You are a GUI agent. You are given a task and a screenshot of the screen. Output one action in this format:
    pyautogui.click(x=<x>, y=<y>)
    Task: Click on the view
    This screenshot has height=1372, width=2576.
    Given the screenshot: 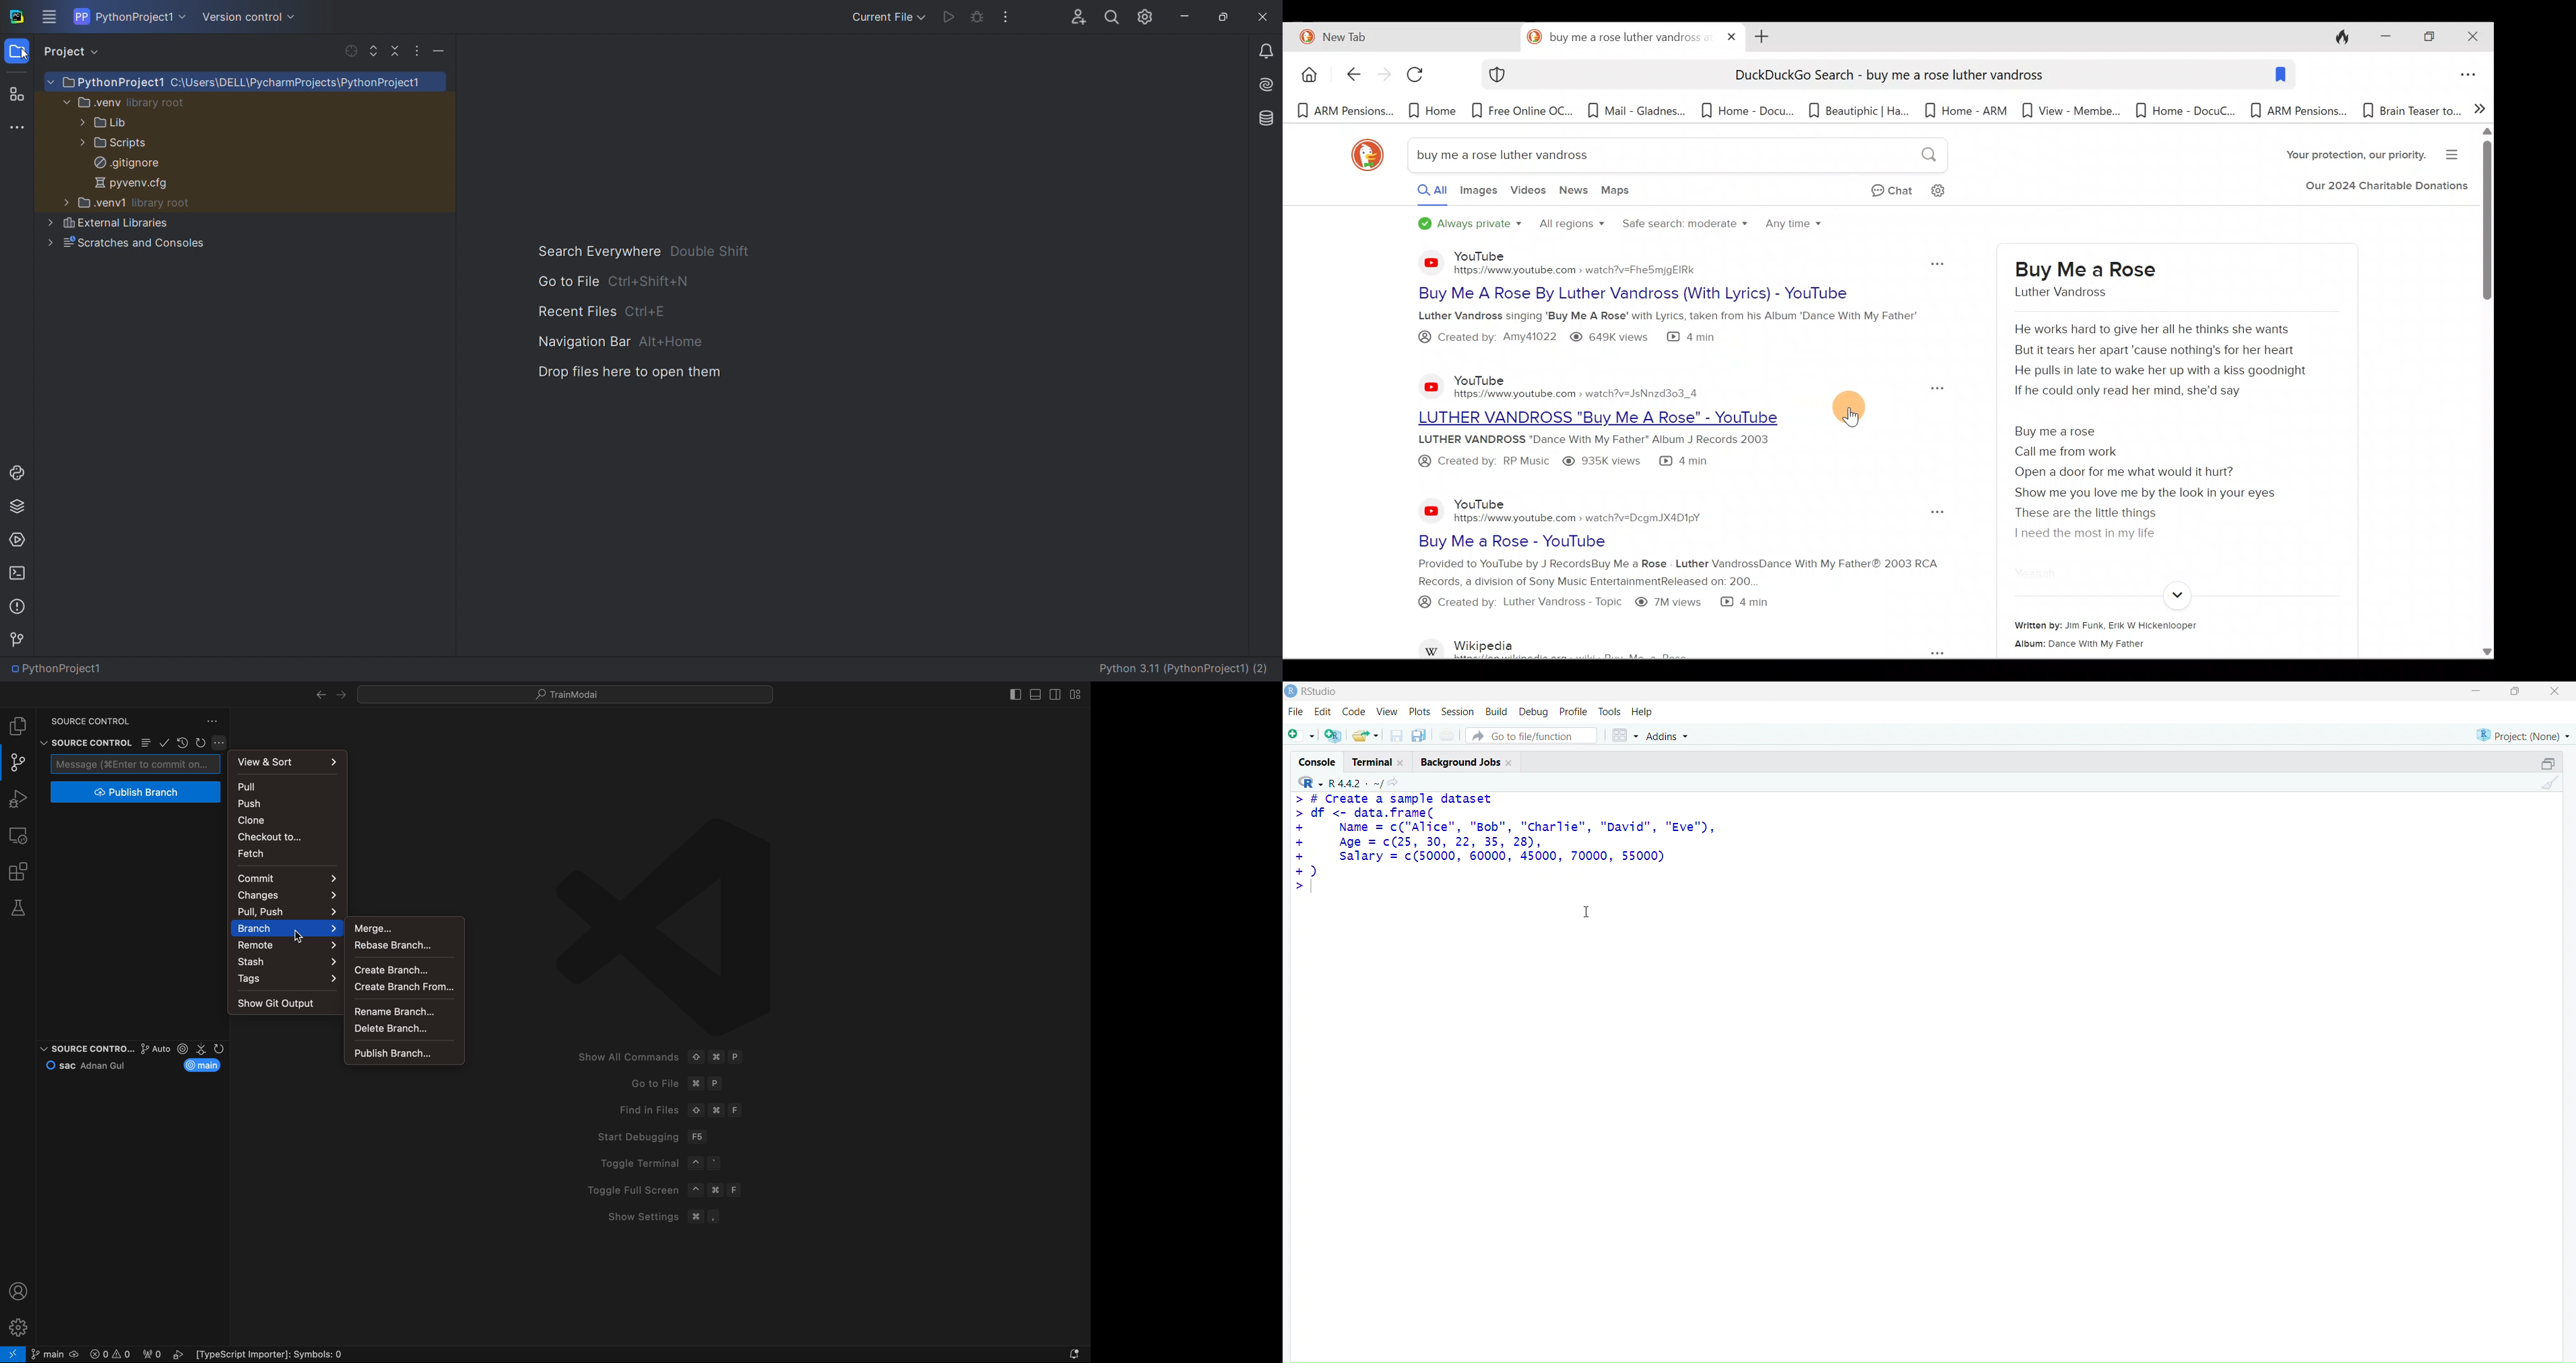 What is the action you would take?
    pyautogui.click(x=290, y=761)
    